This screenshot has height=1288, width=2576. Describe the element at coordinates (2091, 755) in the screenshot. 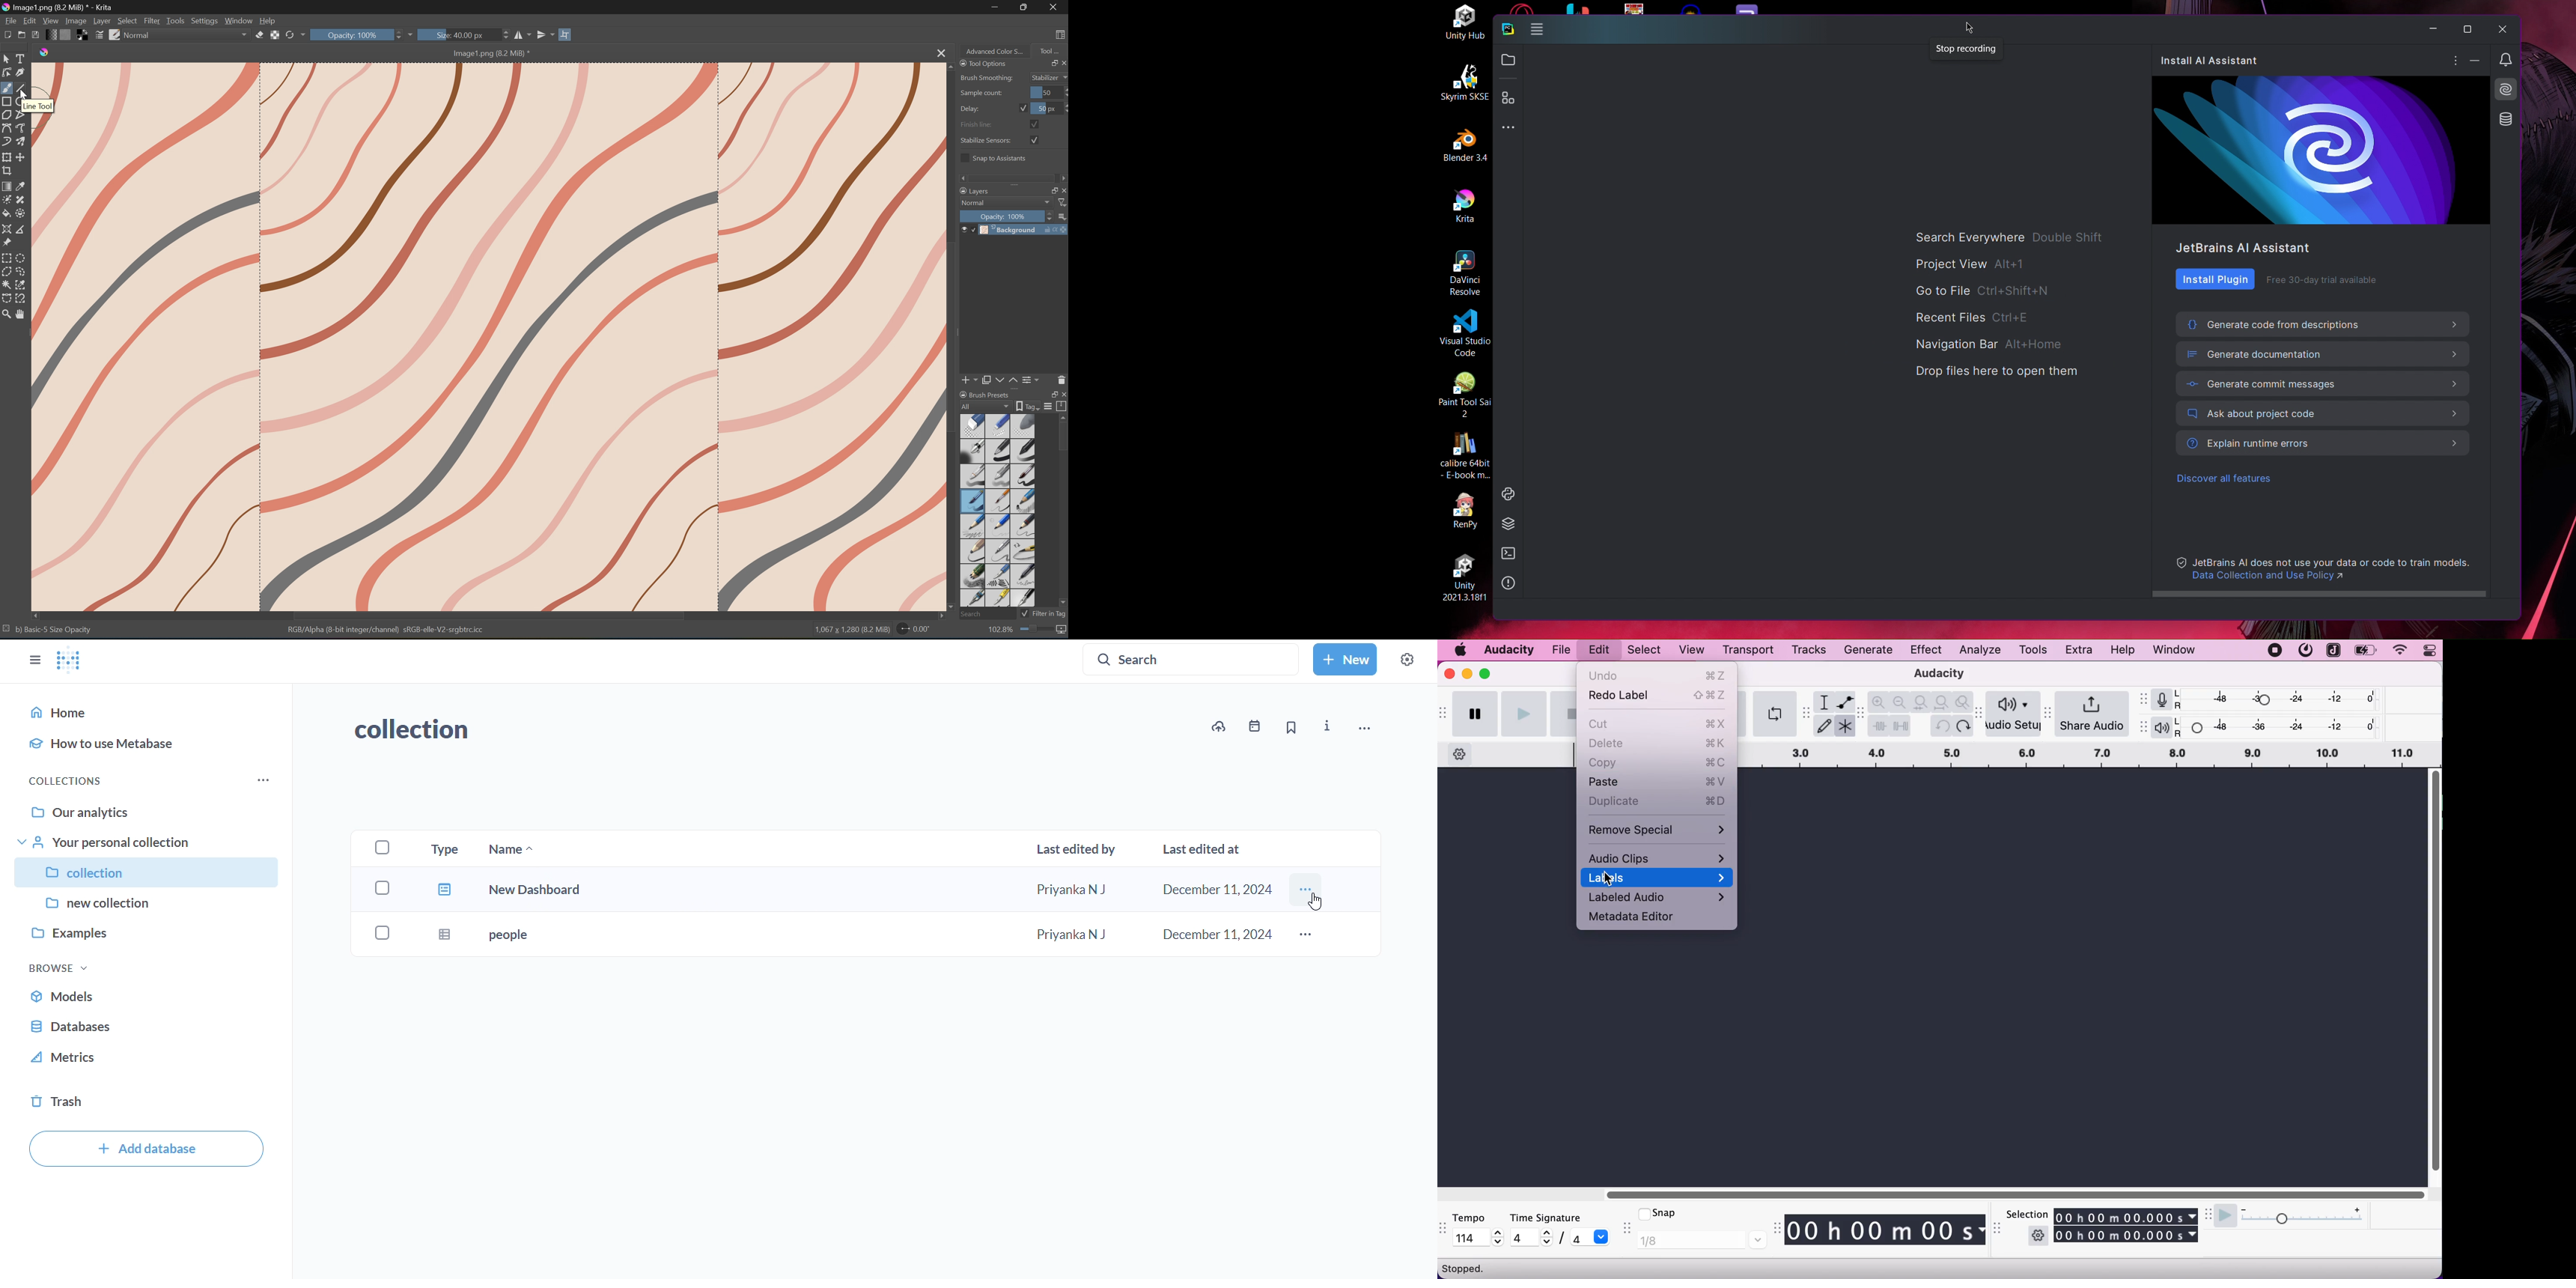

I see `record duration` at that location.